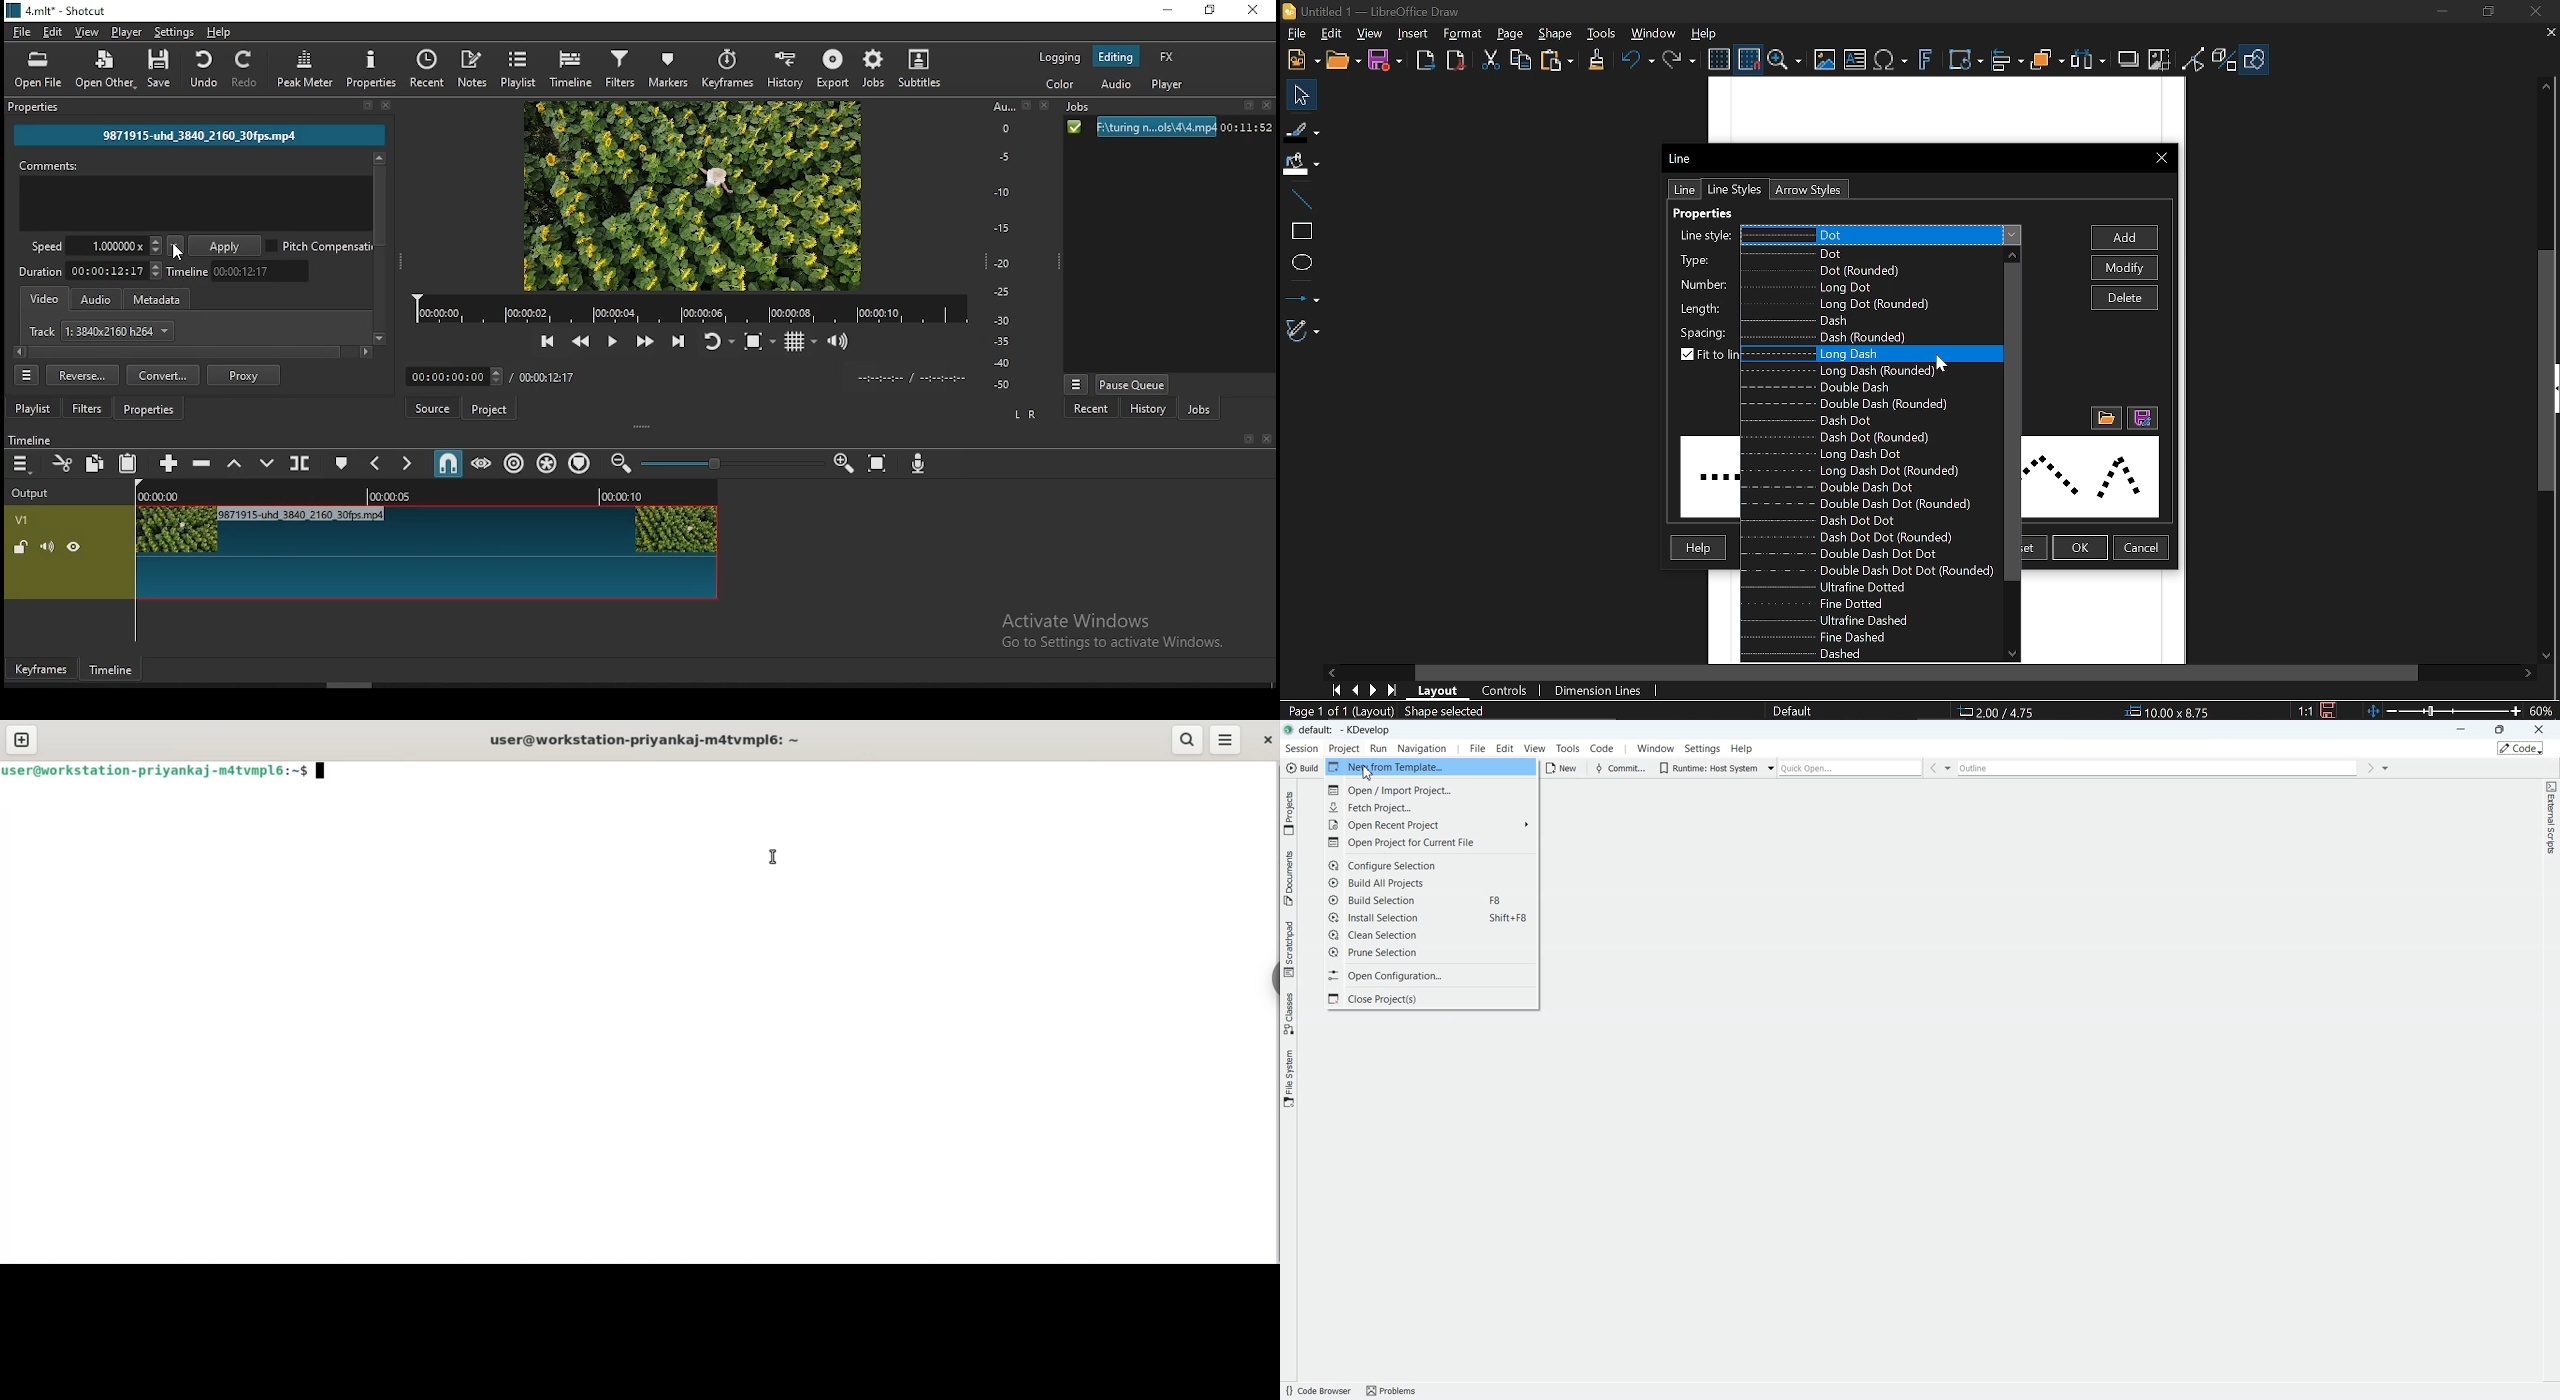  I want to click on zoom in or zoom out slider, so click(731, 466).